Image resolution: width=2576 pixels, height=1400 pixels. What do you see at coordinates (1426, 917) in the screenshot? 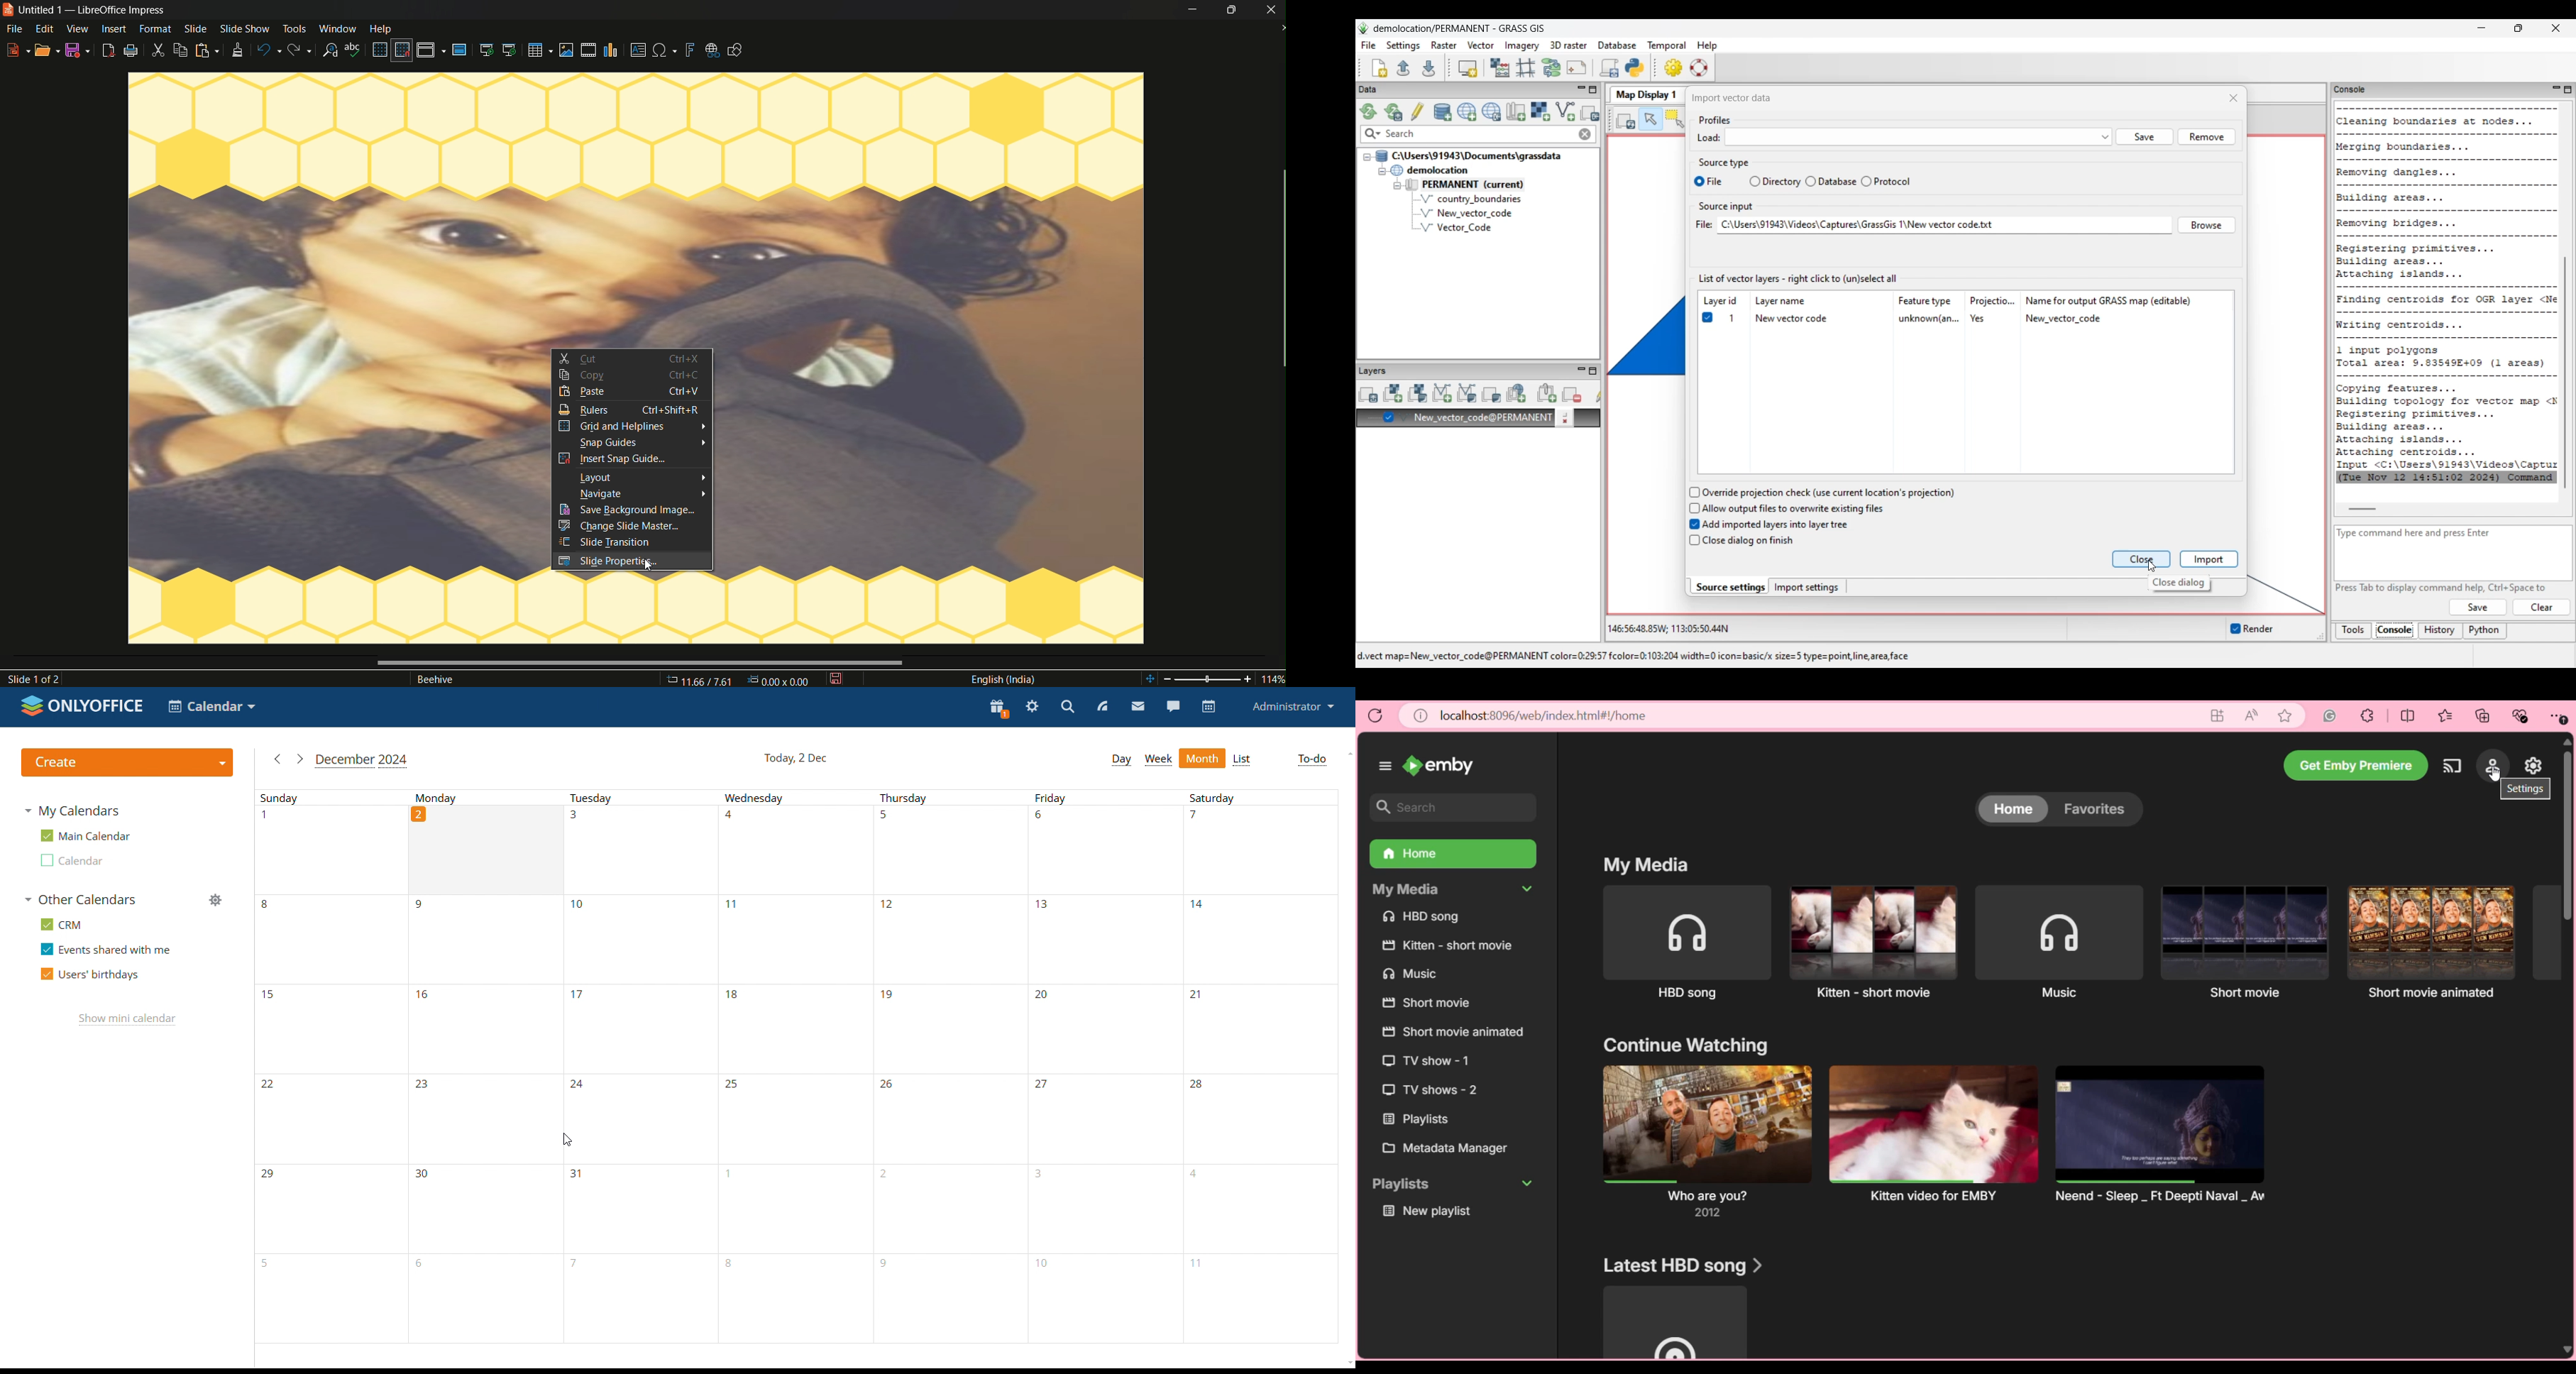
I see `HBO song` at bounding box center [1426, 917].